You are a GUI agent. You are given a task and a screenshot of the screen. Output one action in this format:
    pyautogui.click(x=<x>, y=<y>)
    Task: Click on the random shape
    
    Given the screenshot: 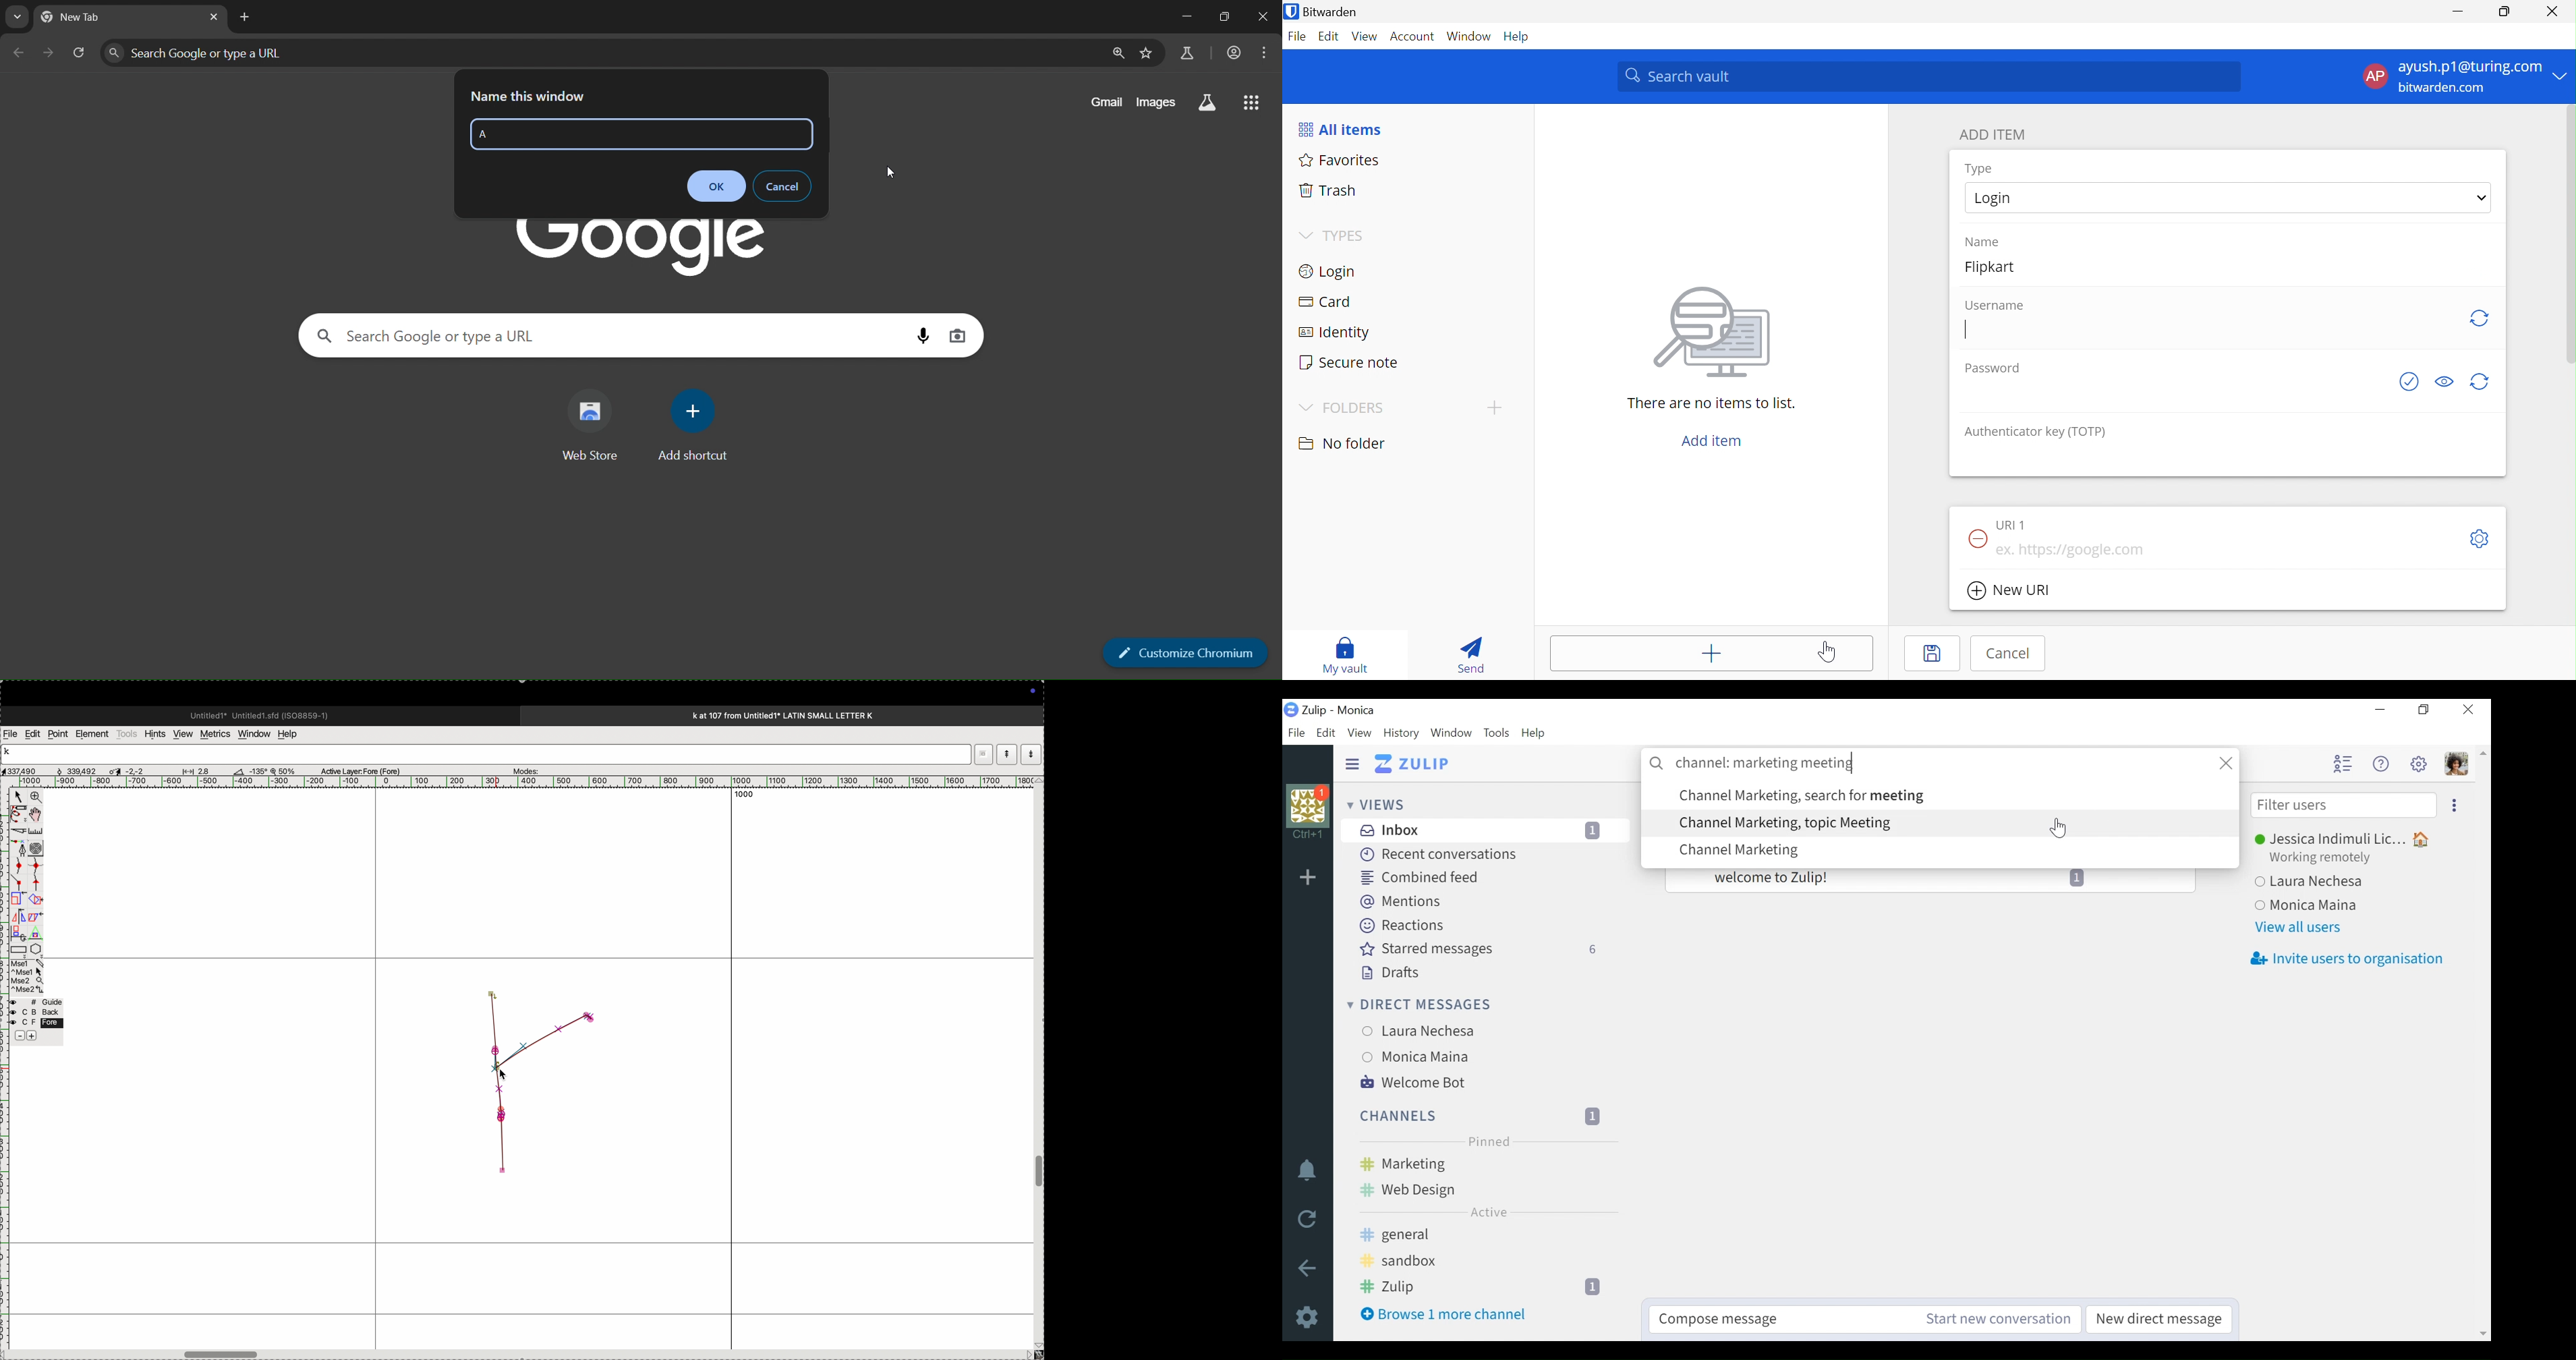 What is the action you would take?
    pyautogui.click(x=529, y=1086)
    